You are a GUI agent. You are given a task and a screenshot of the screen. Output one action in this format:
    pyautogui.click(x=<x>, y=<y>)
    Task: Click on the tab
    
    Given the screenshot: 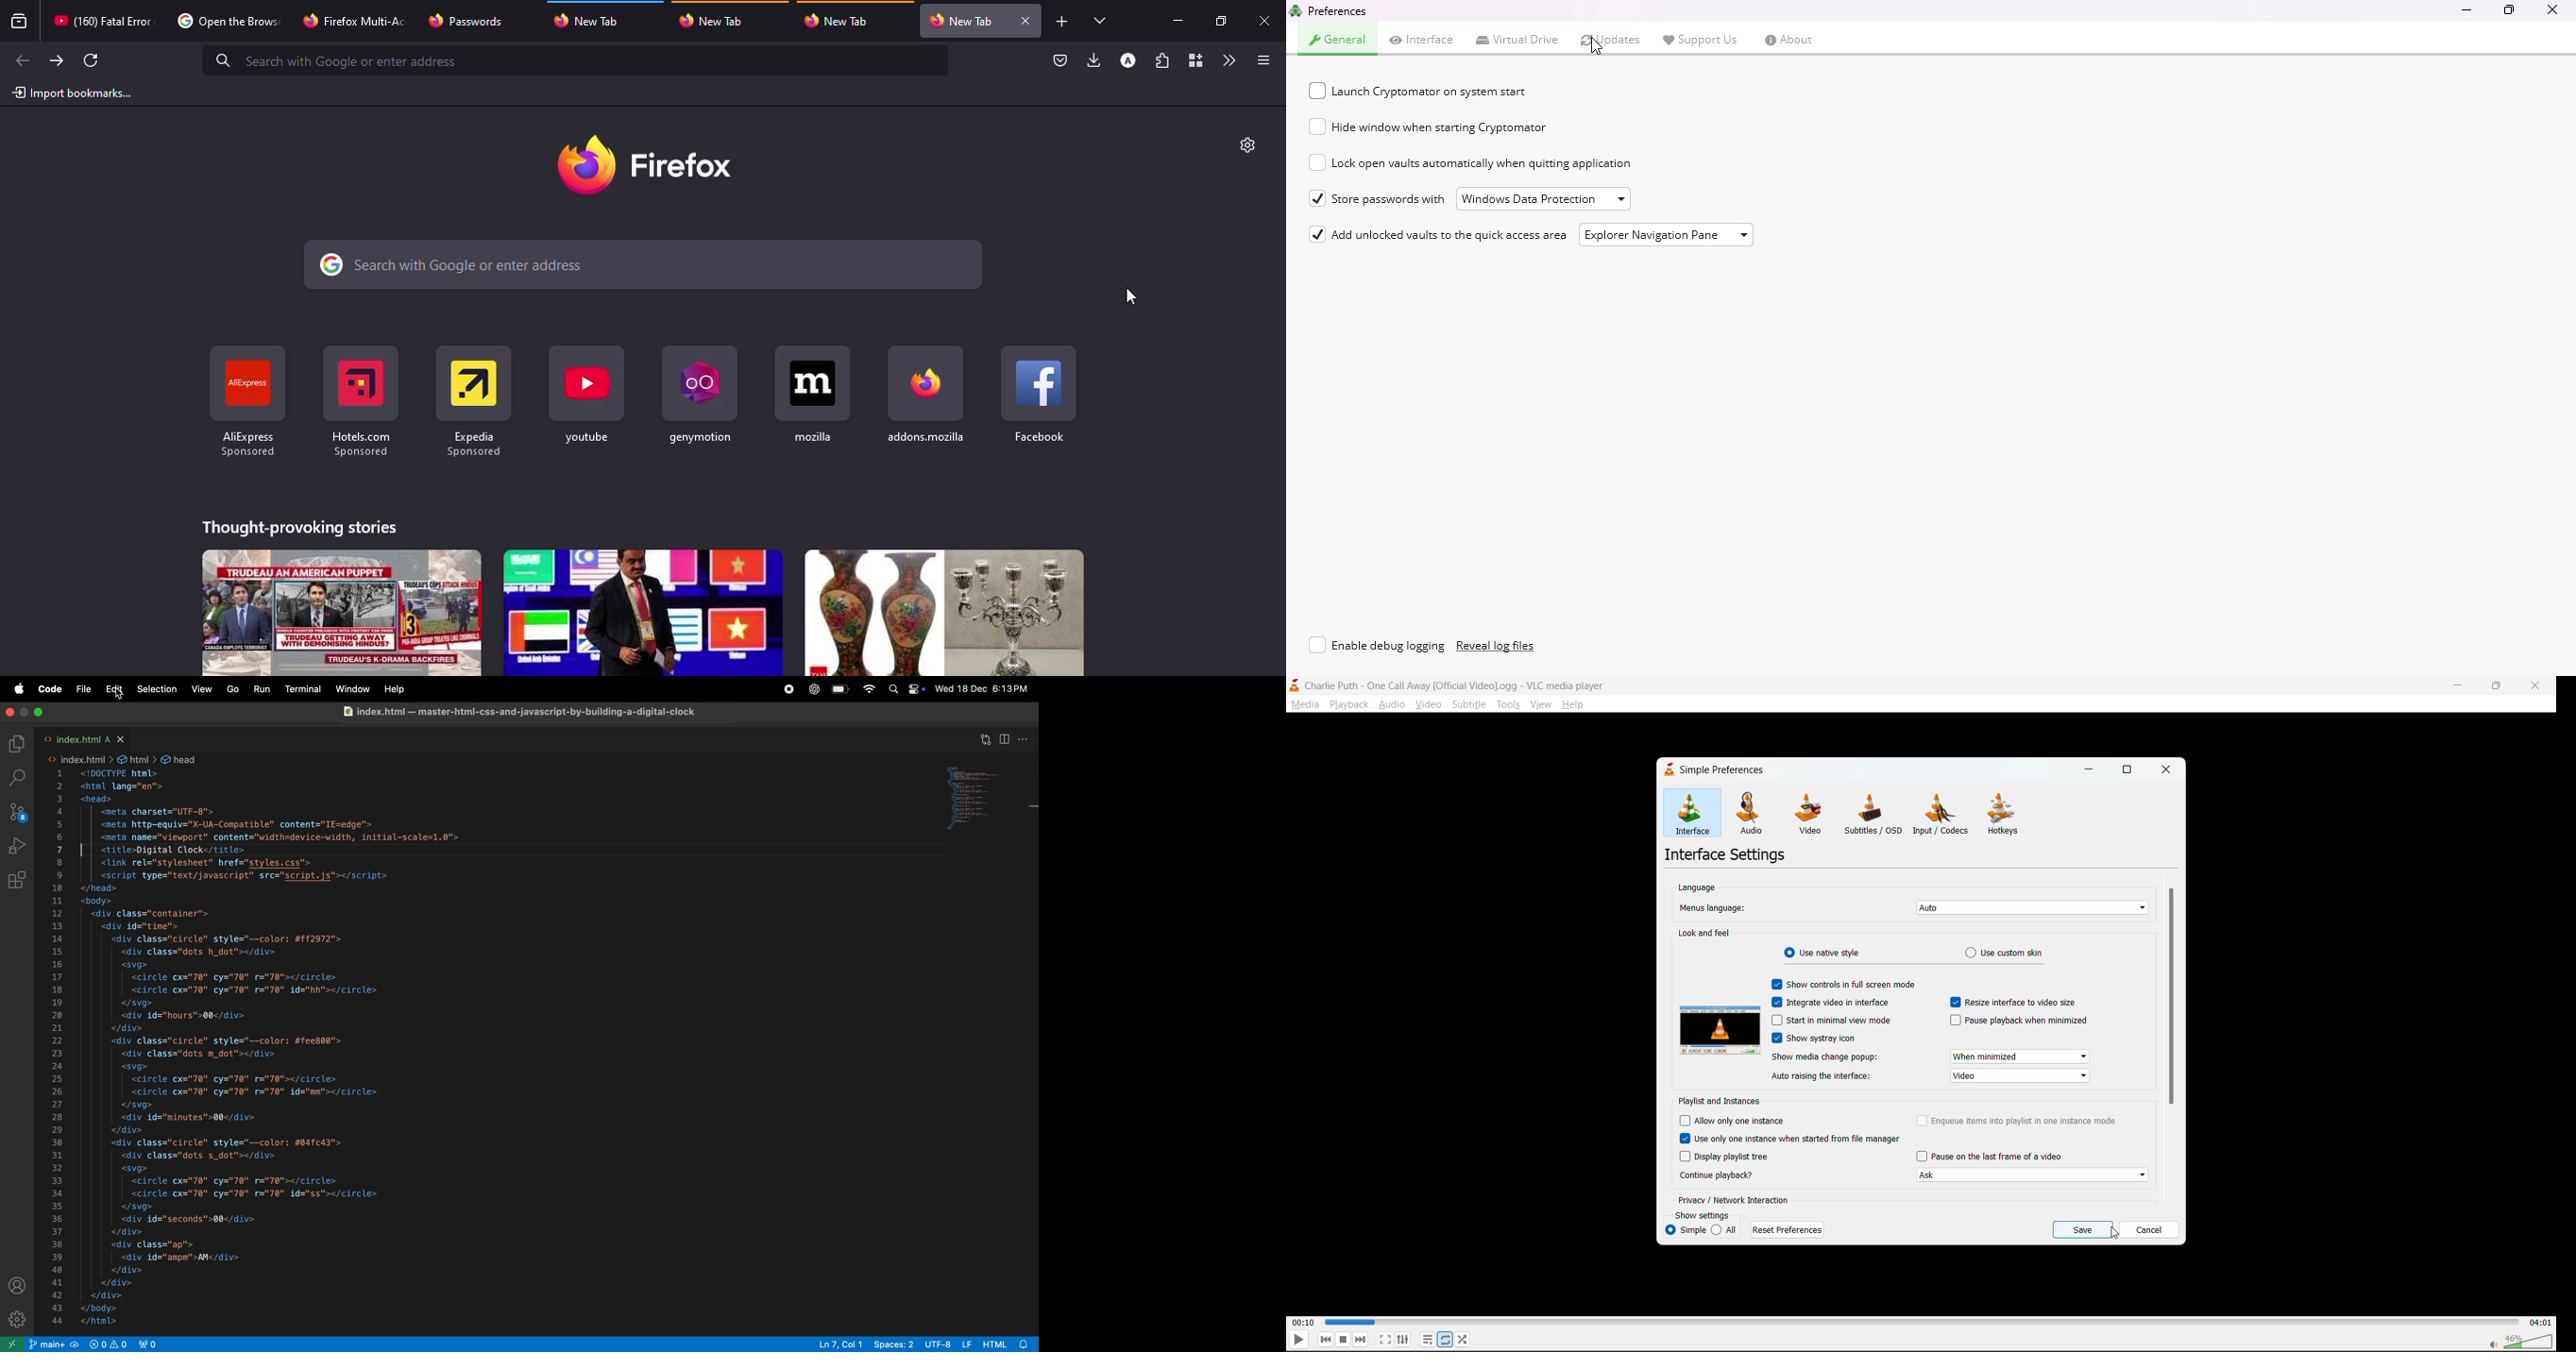 What is the action you would take?
    pyautogui.click(x=839, y=20)
    